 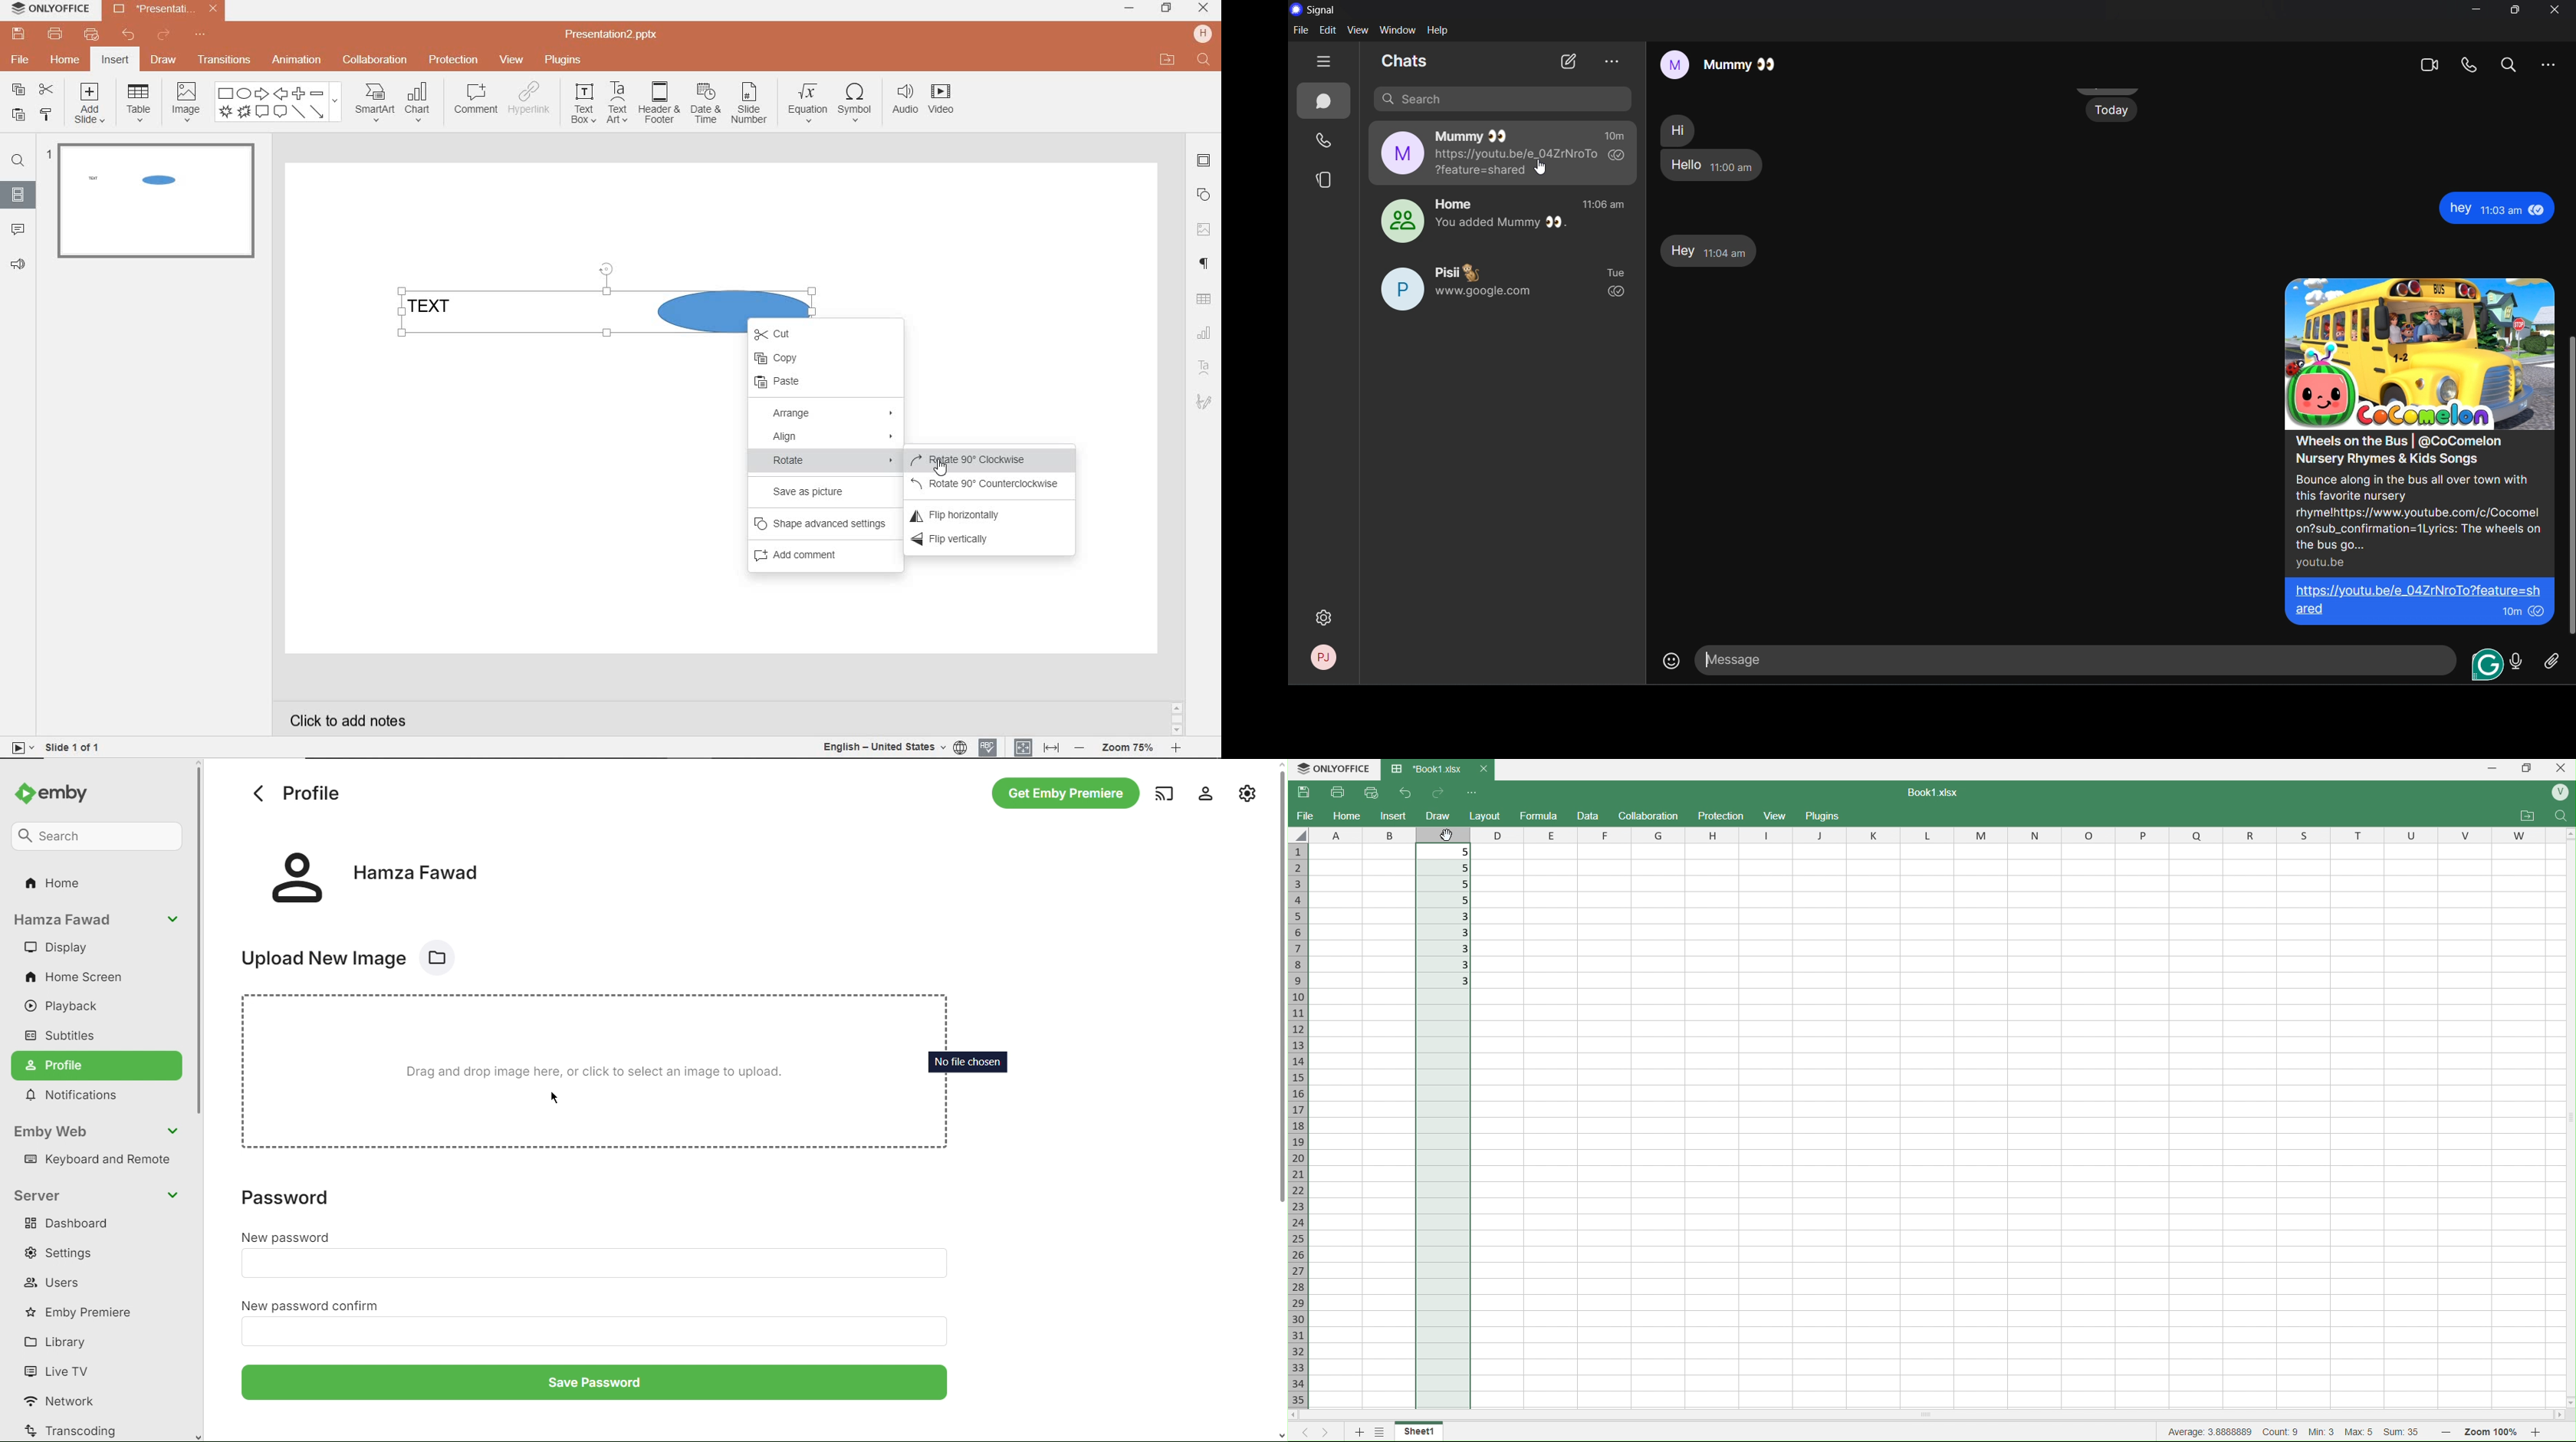 I want to click on new chat, so click(x=1568, y=62).